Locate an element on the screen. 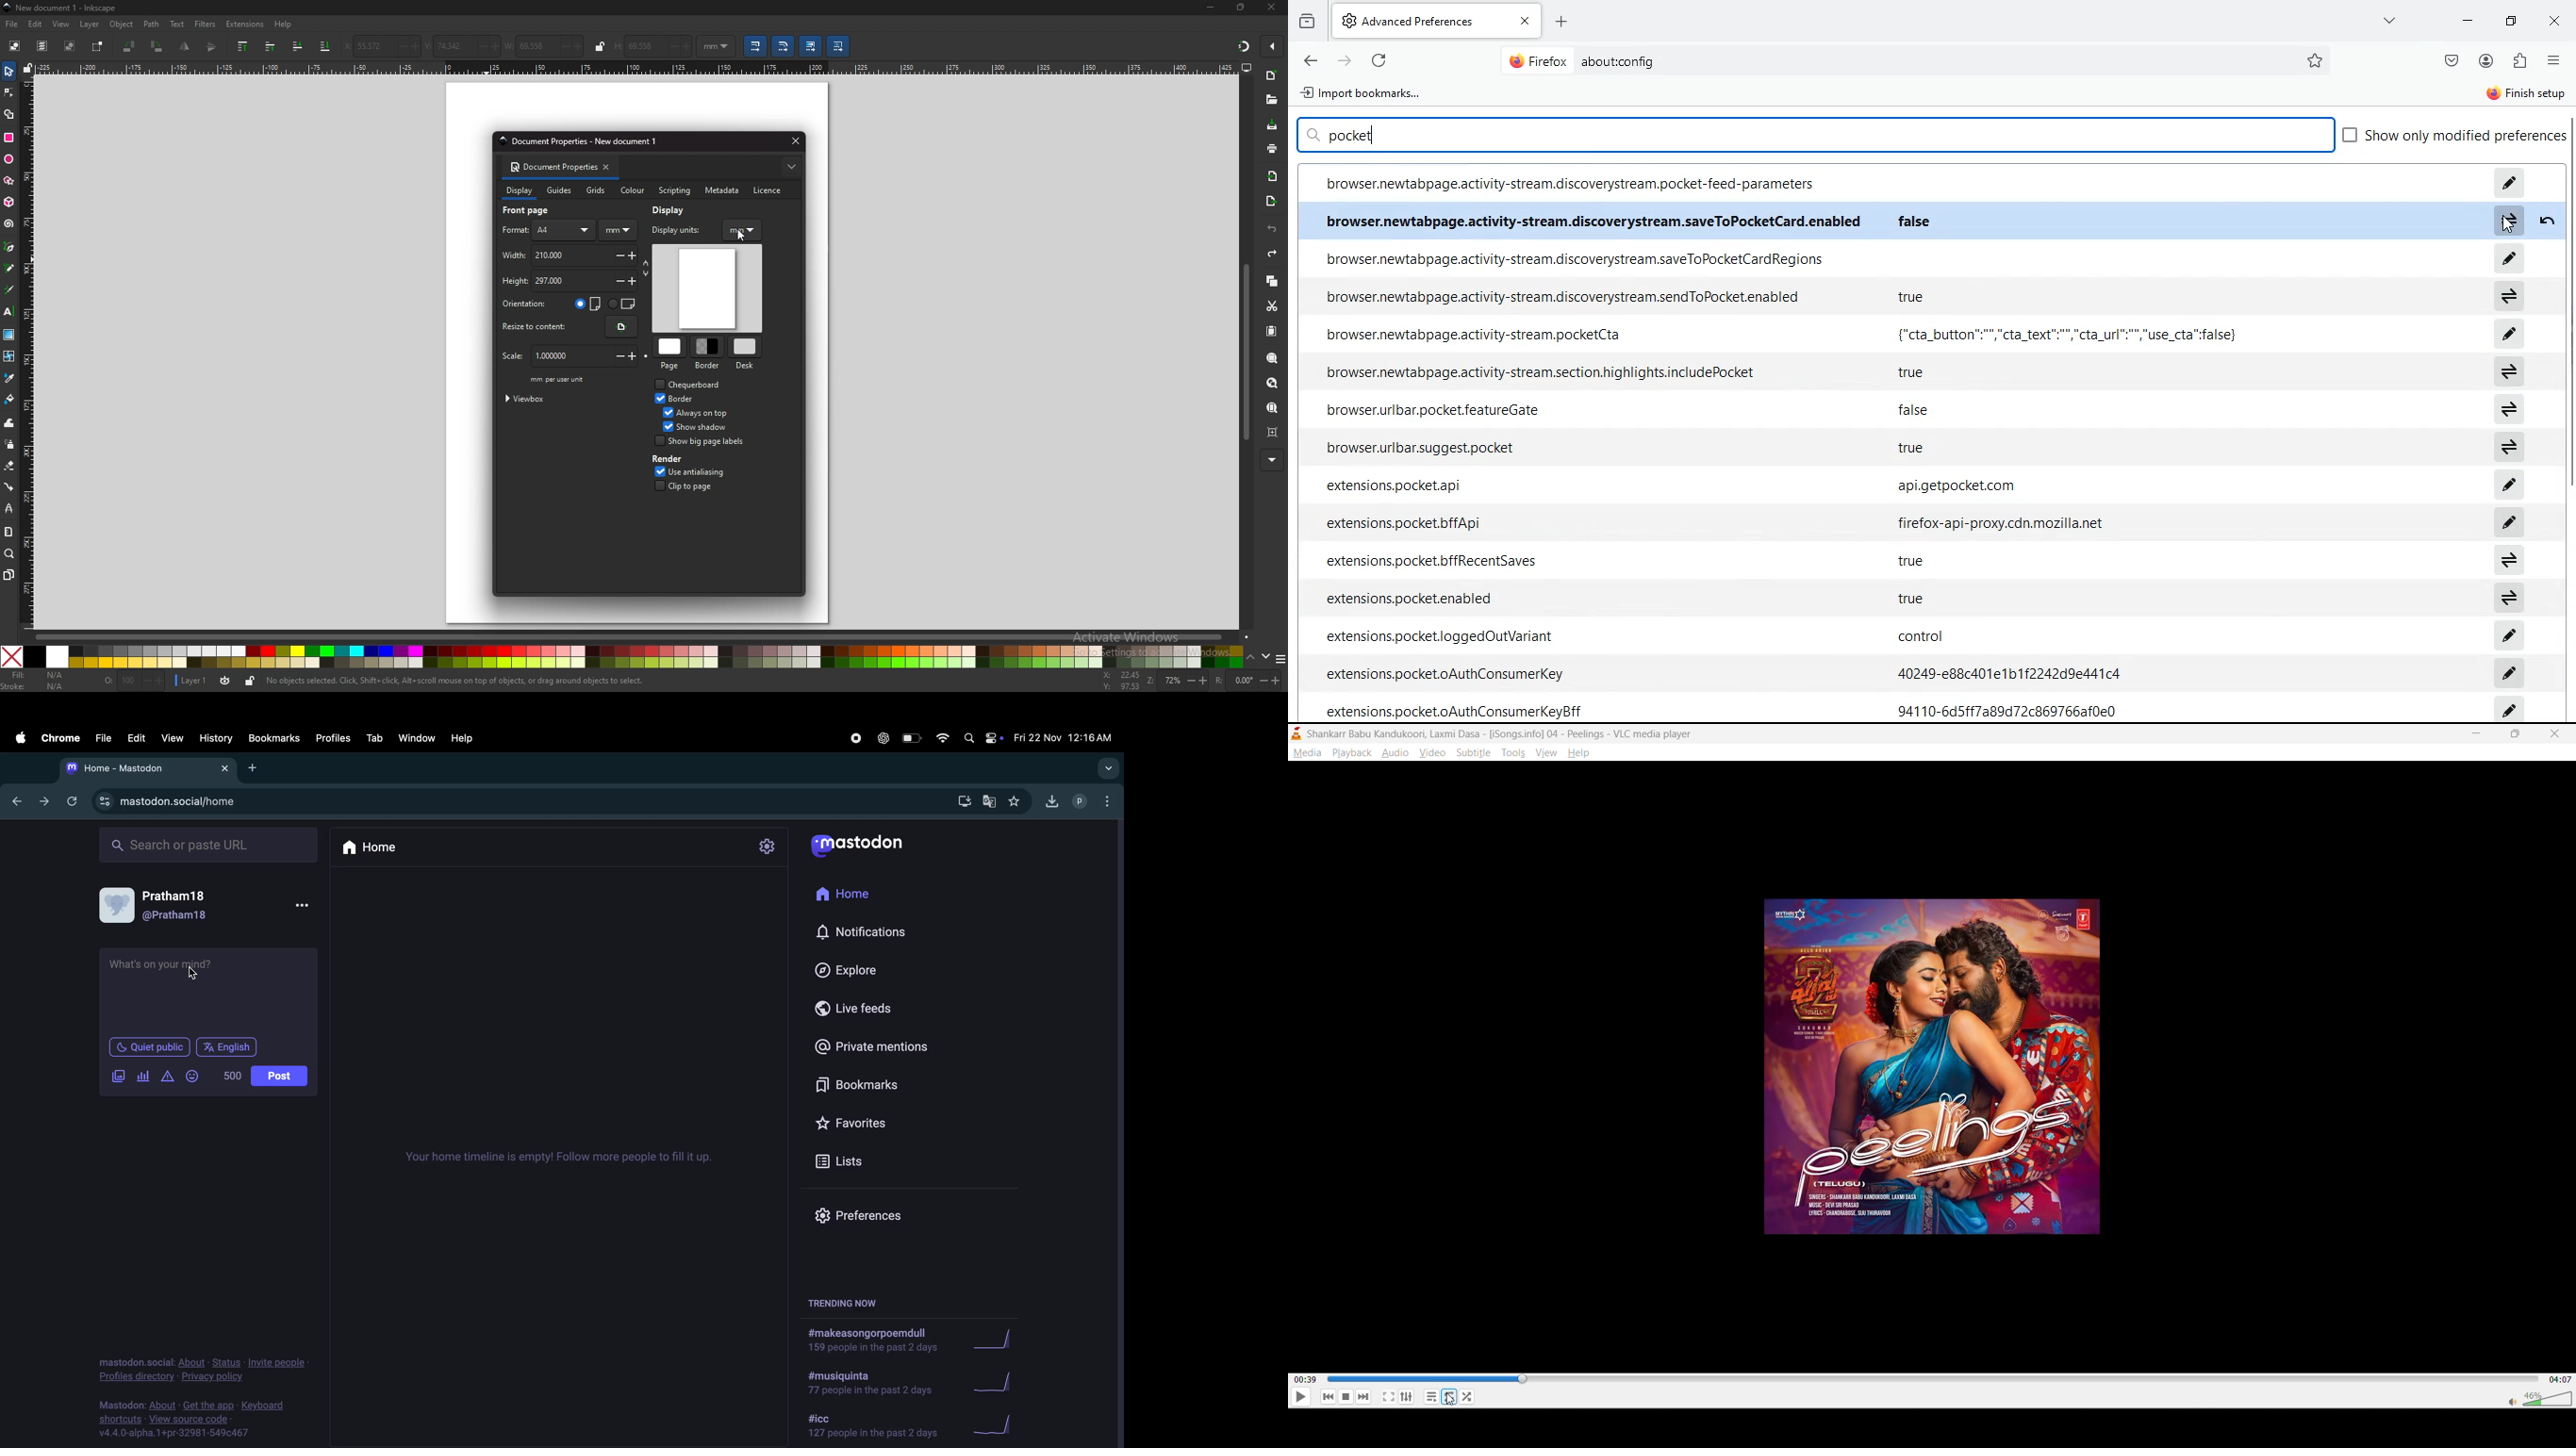 This screenshot has height=1456, width=2576. close is located at coordinates (2554, 23).